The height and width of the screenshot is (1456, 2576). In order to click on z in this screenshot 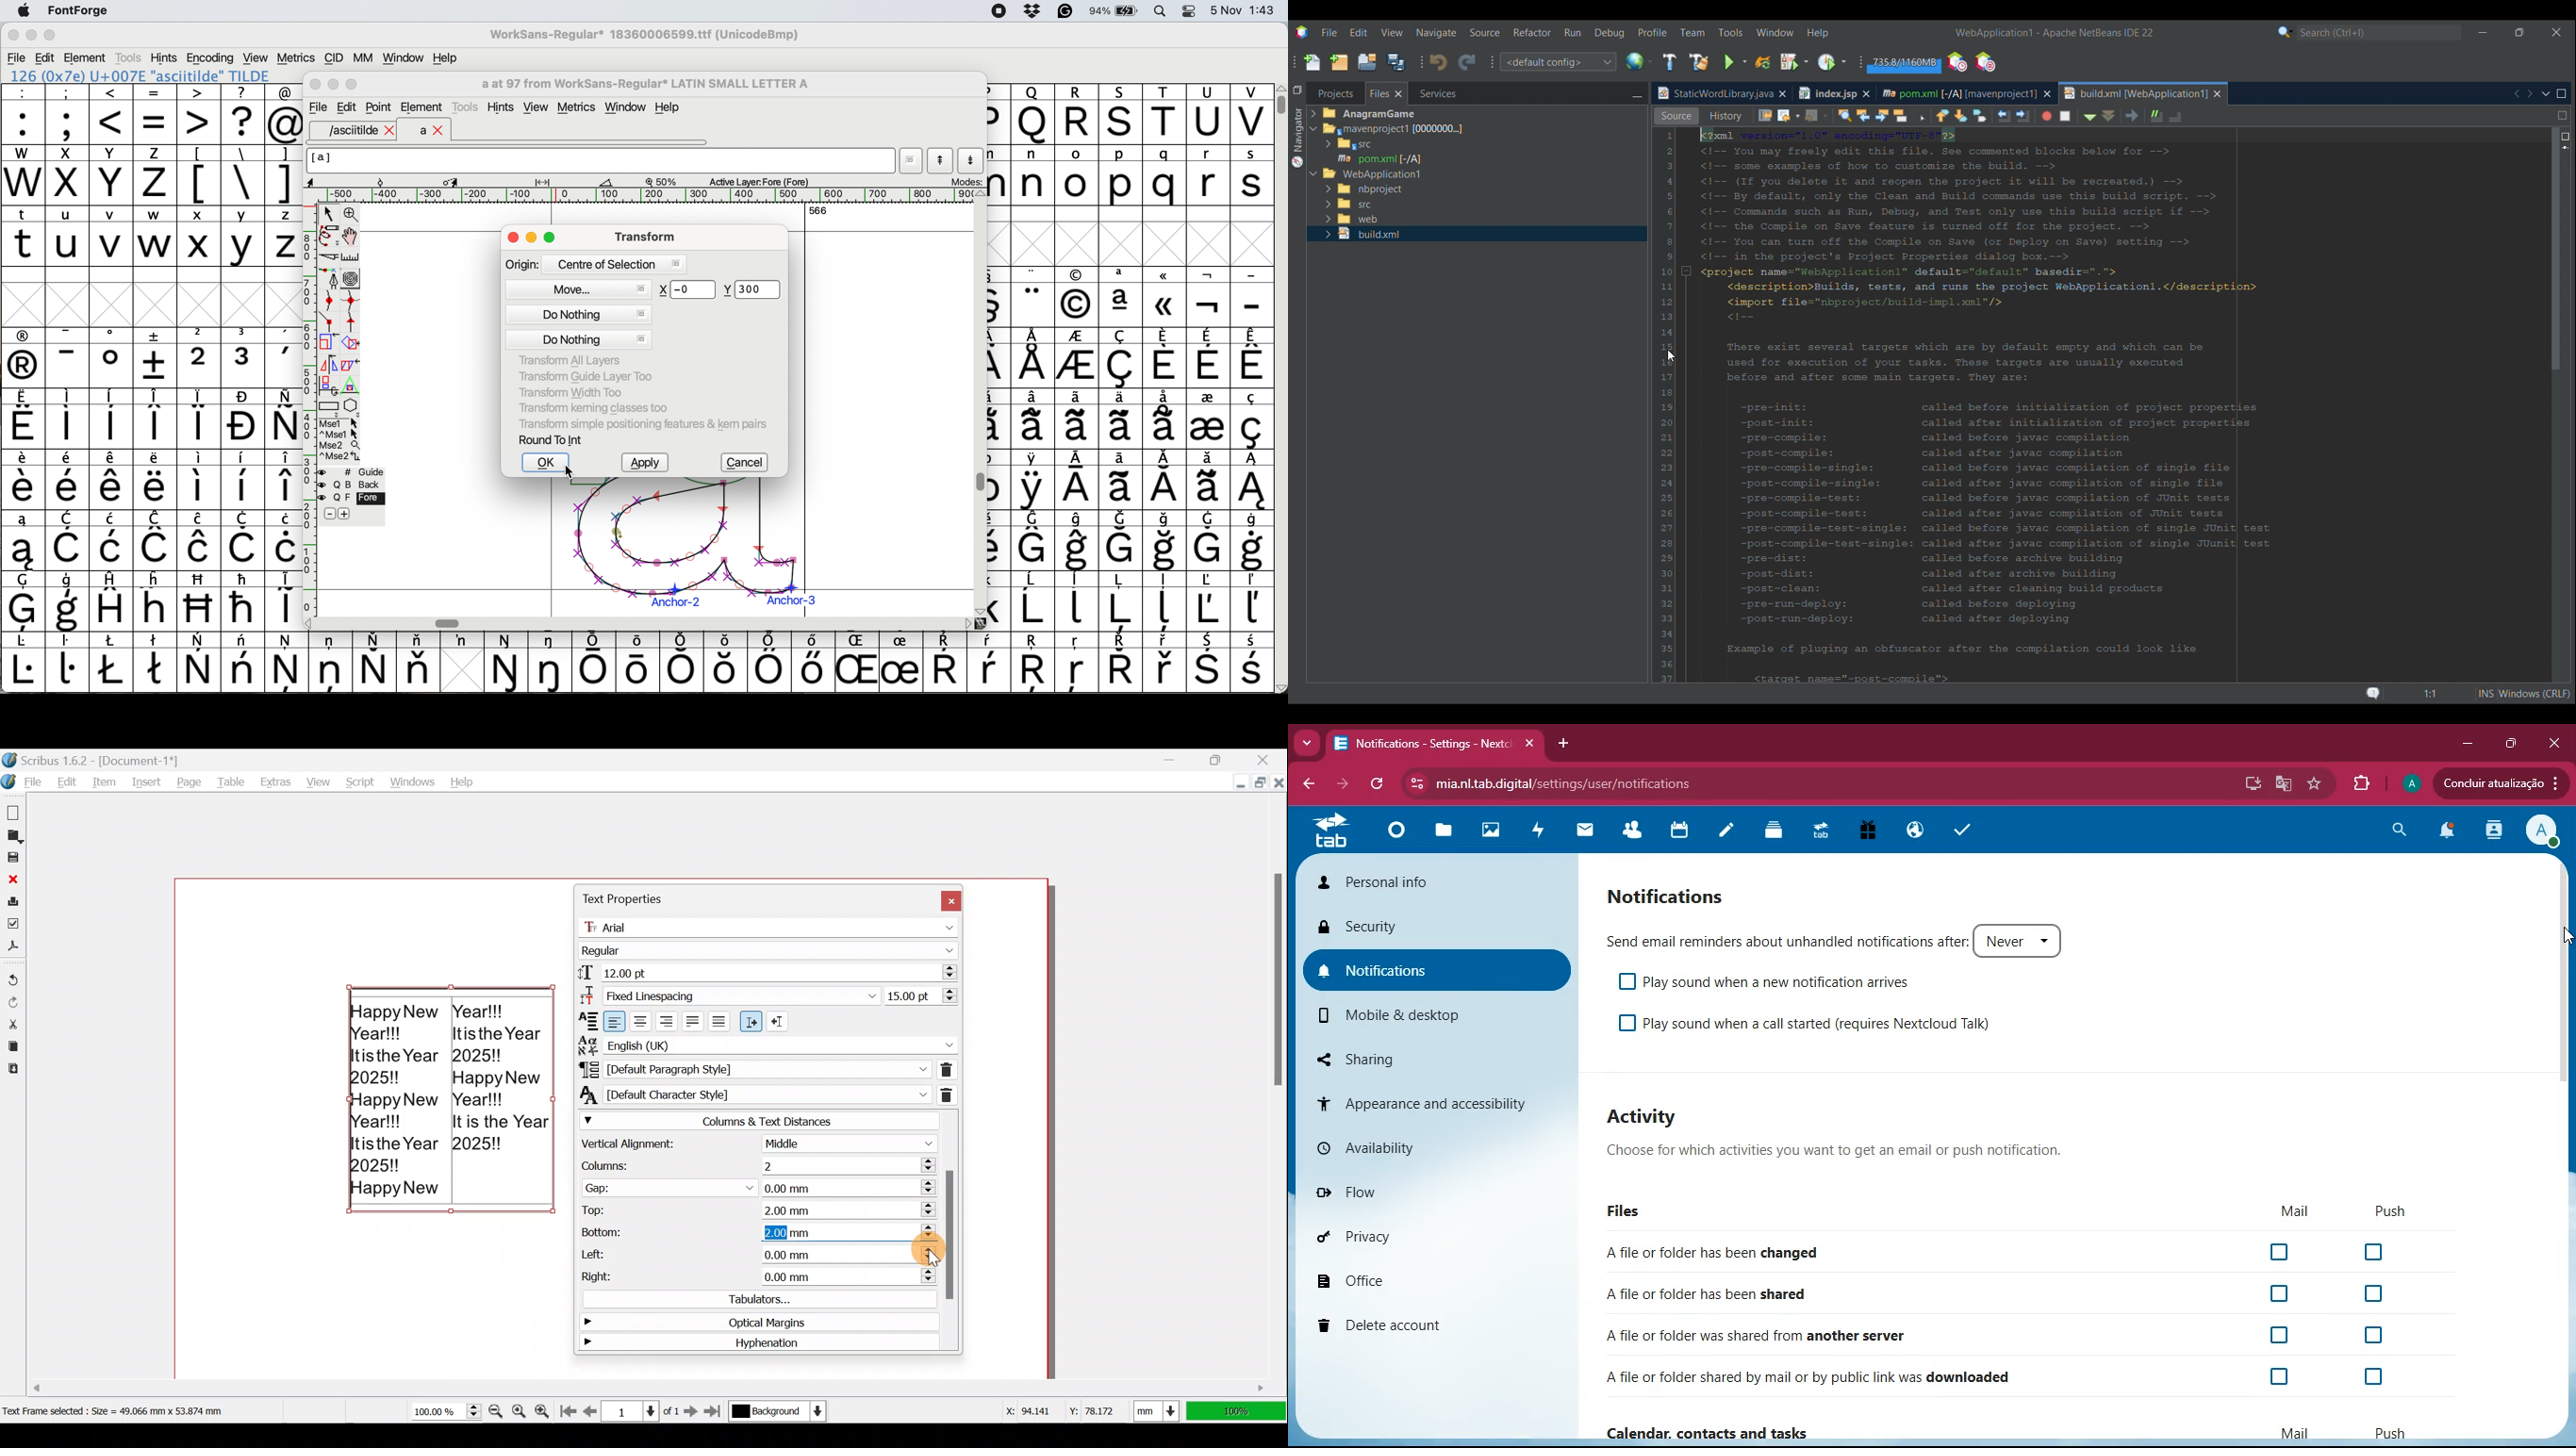, I will do `click(155, 175)`.